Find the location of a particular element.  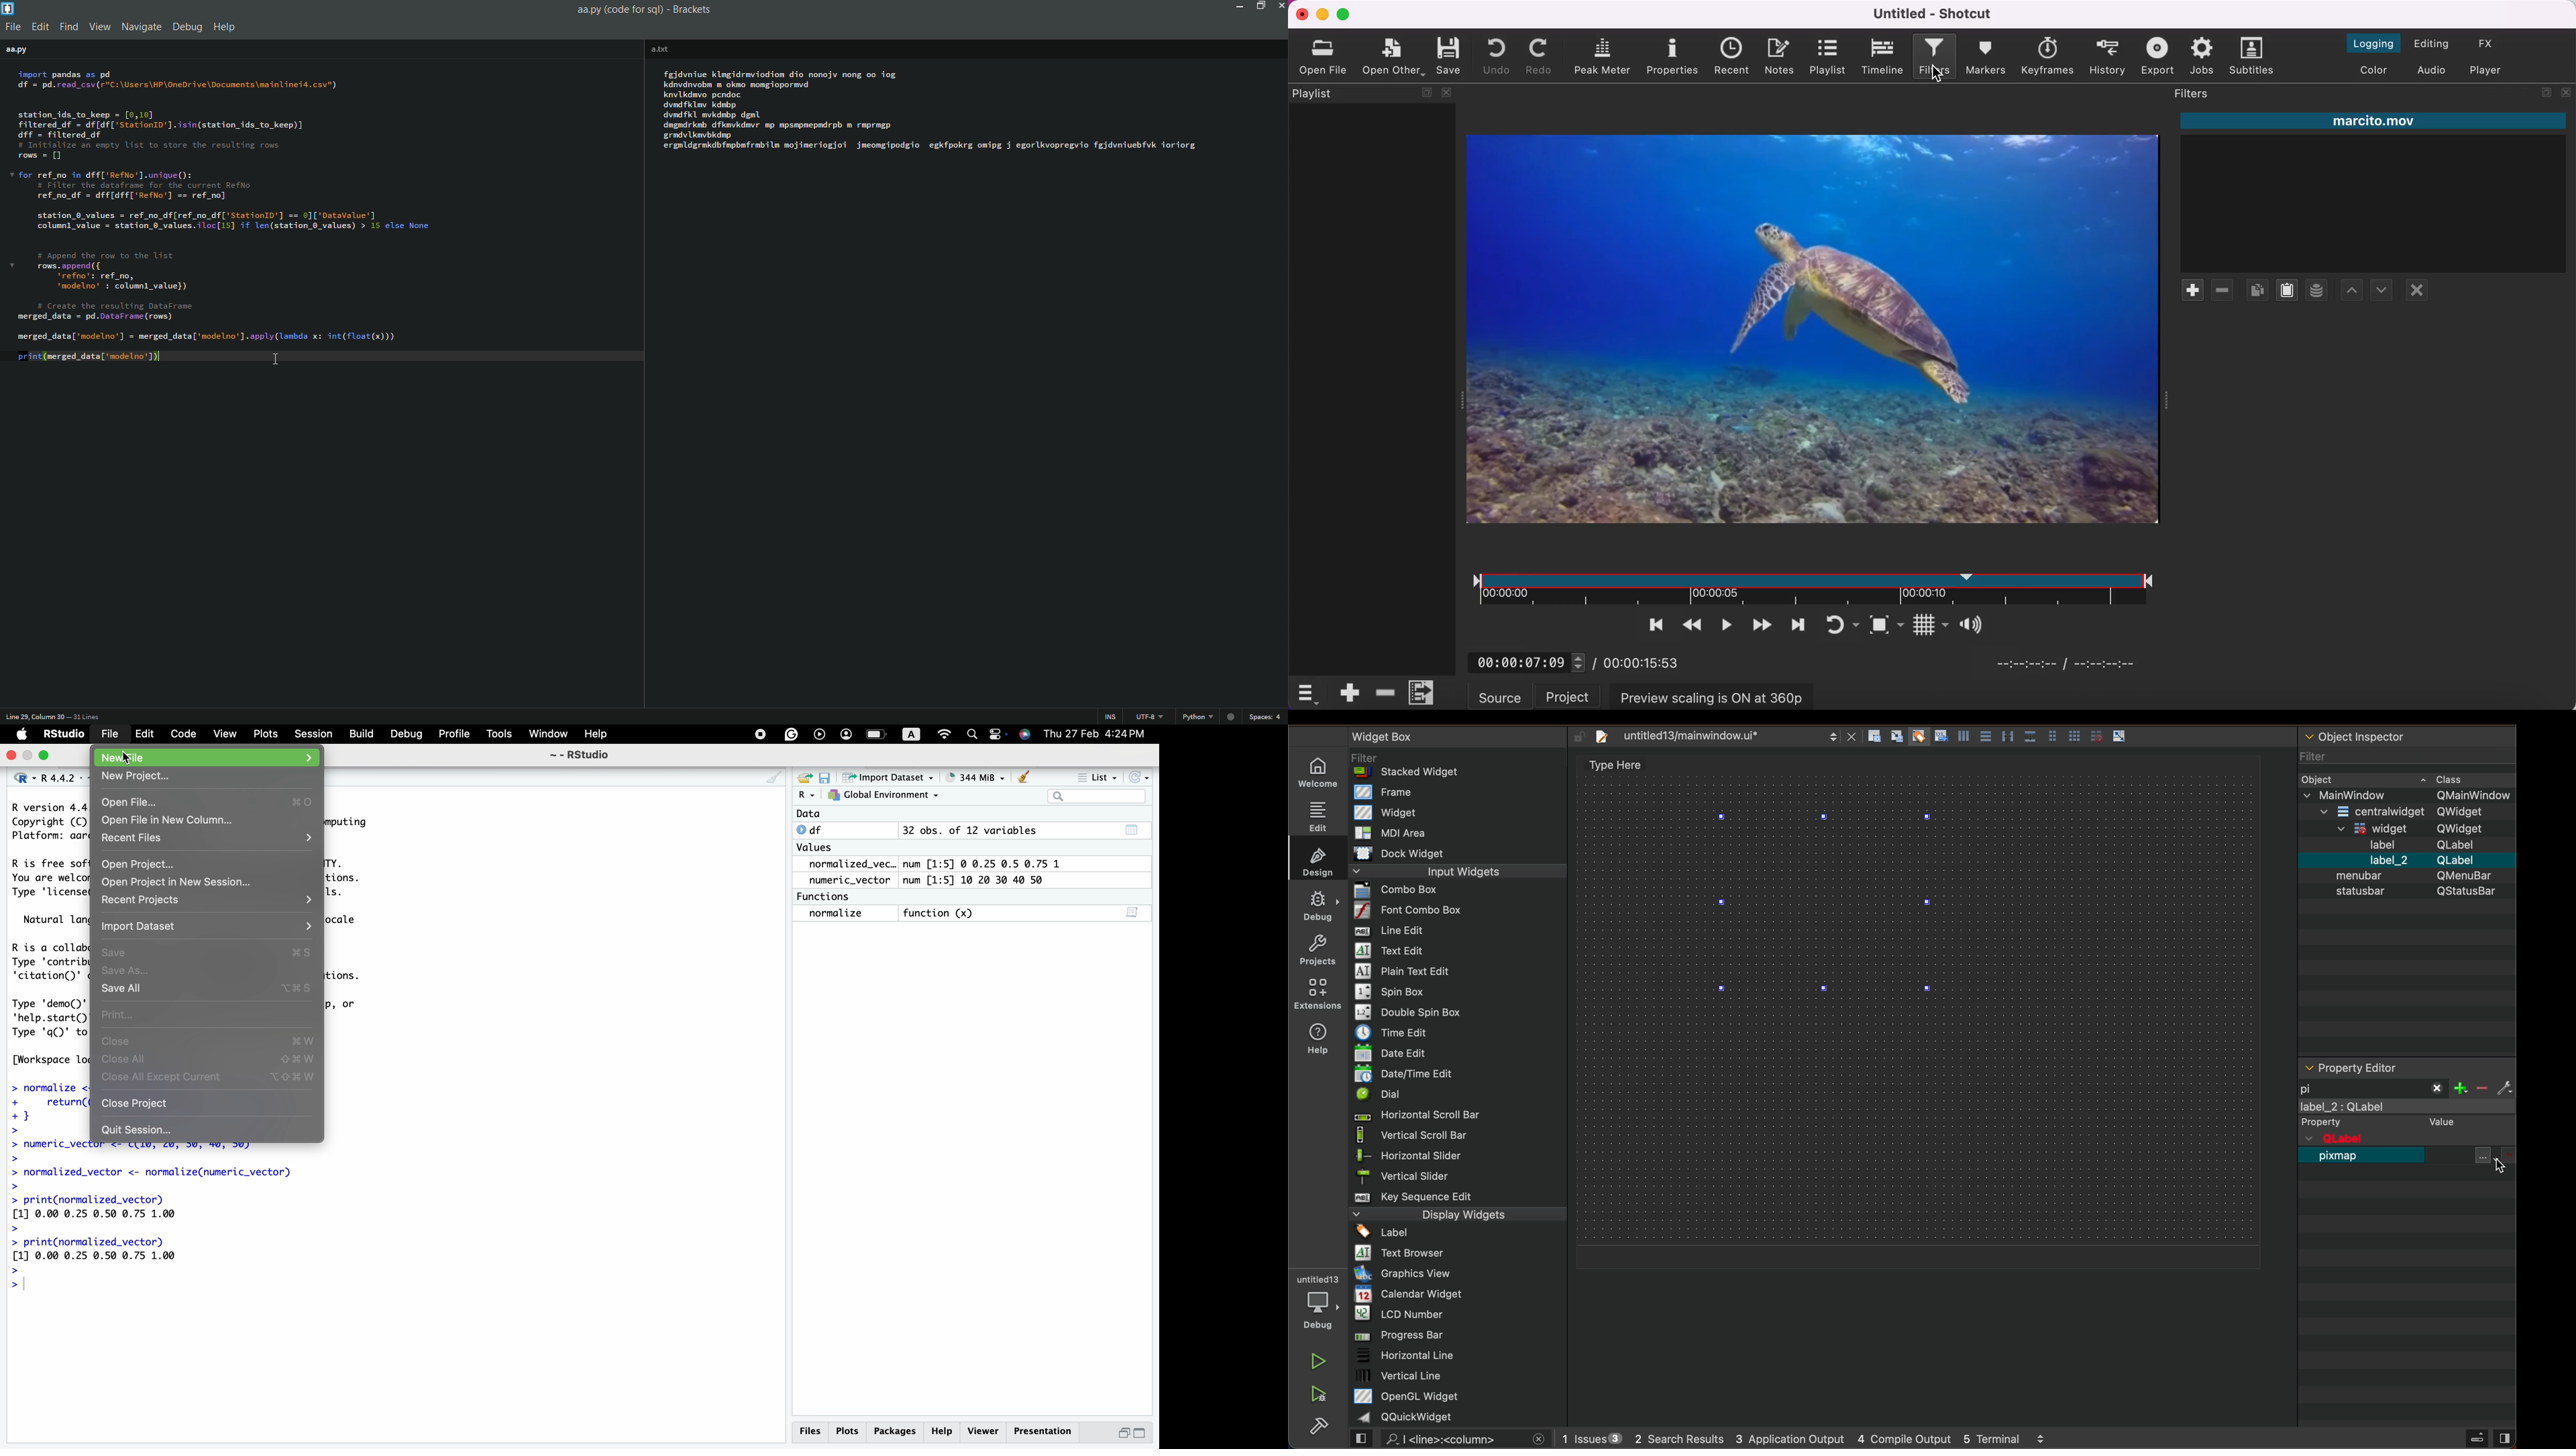

filters is located at coordinates (1932, 57).